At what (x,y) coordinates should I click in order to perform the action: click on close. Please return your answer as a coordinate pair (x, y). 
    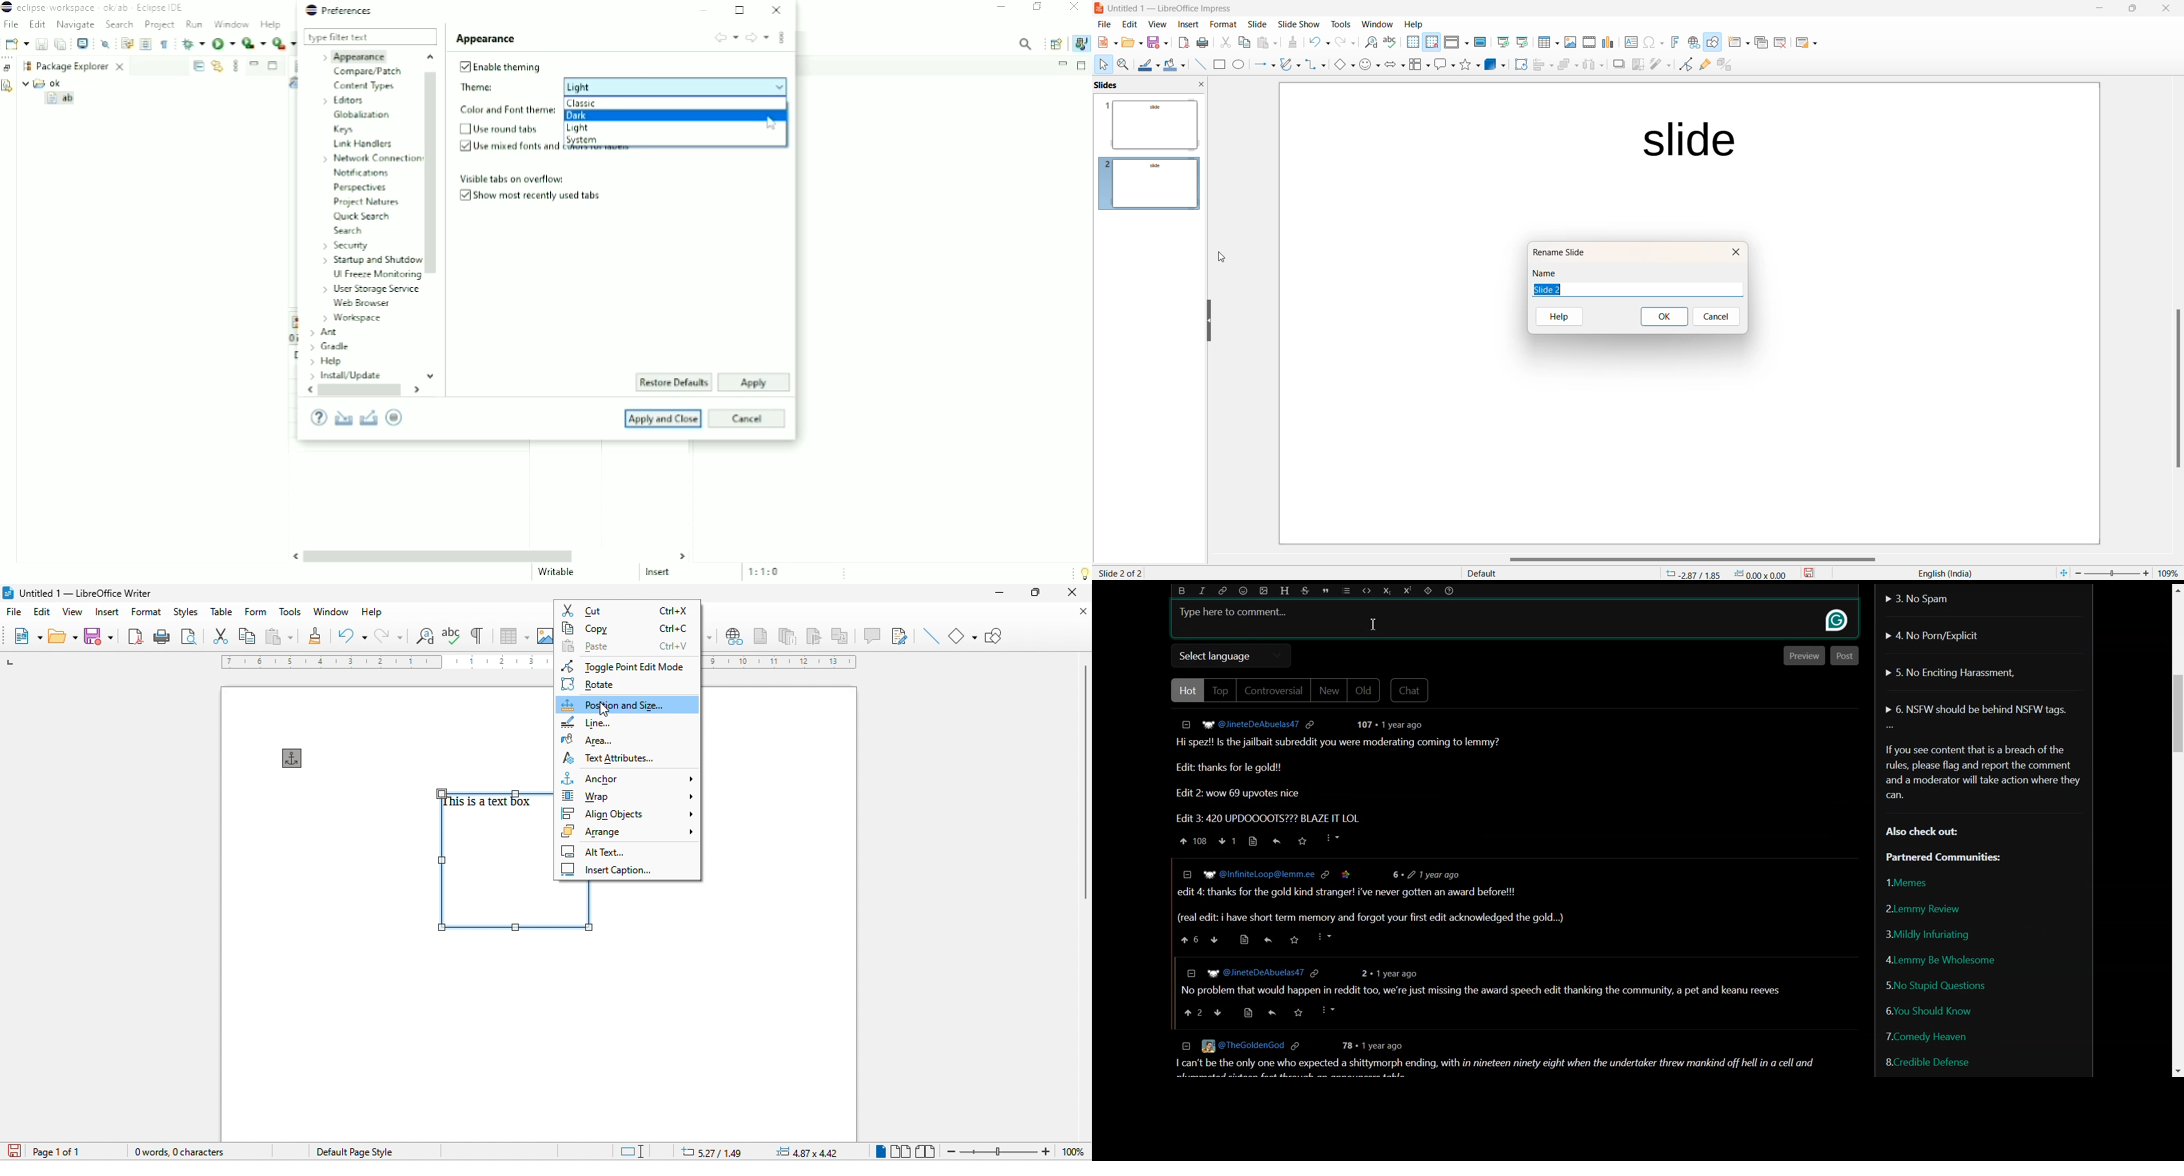
    Looking at the image, I should click on (1738, 253).